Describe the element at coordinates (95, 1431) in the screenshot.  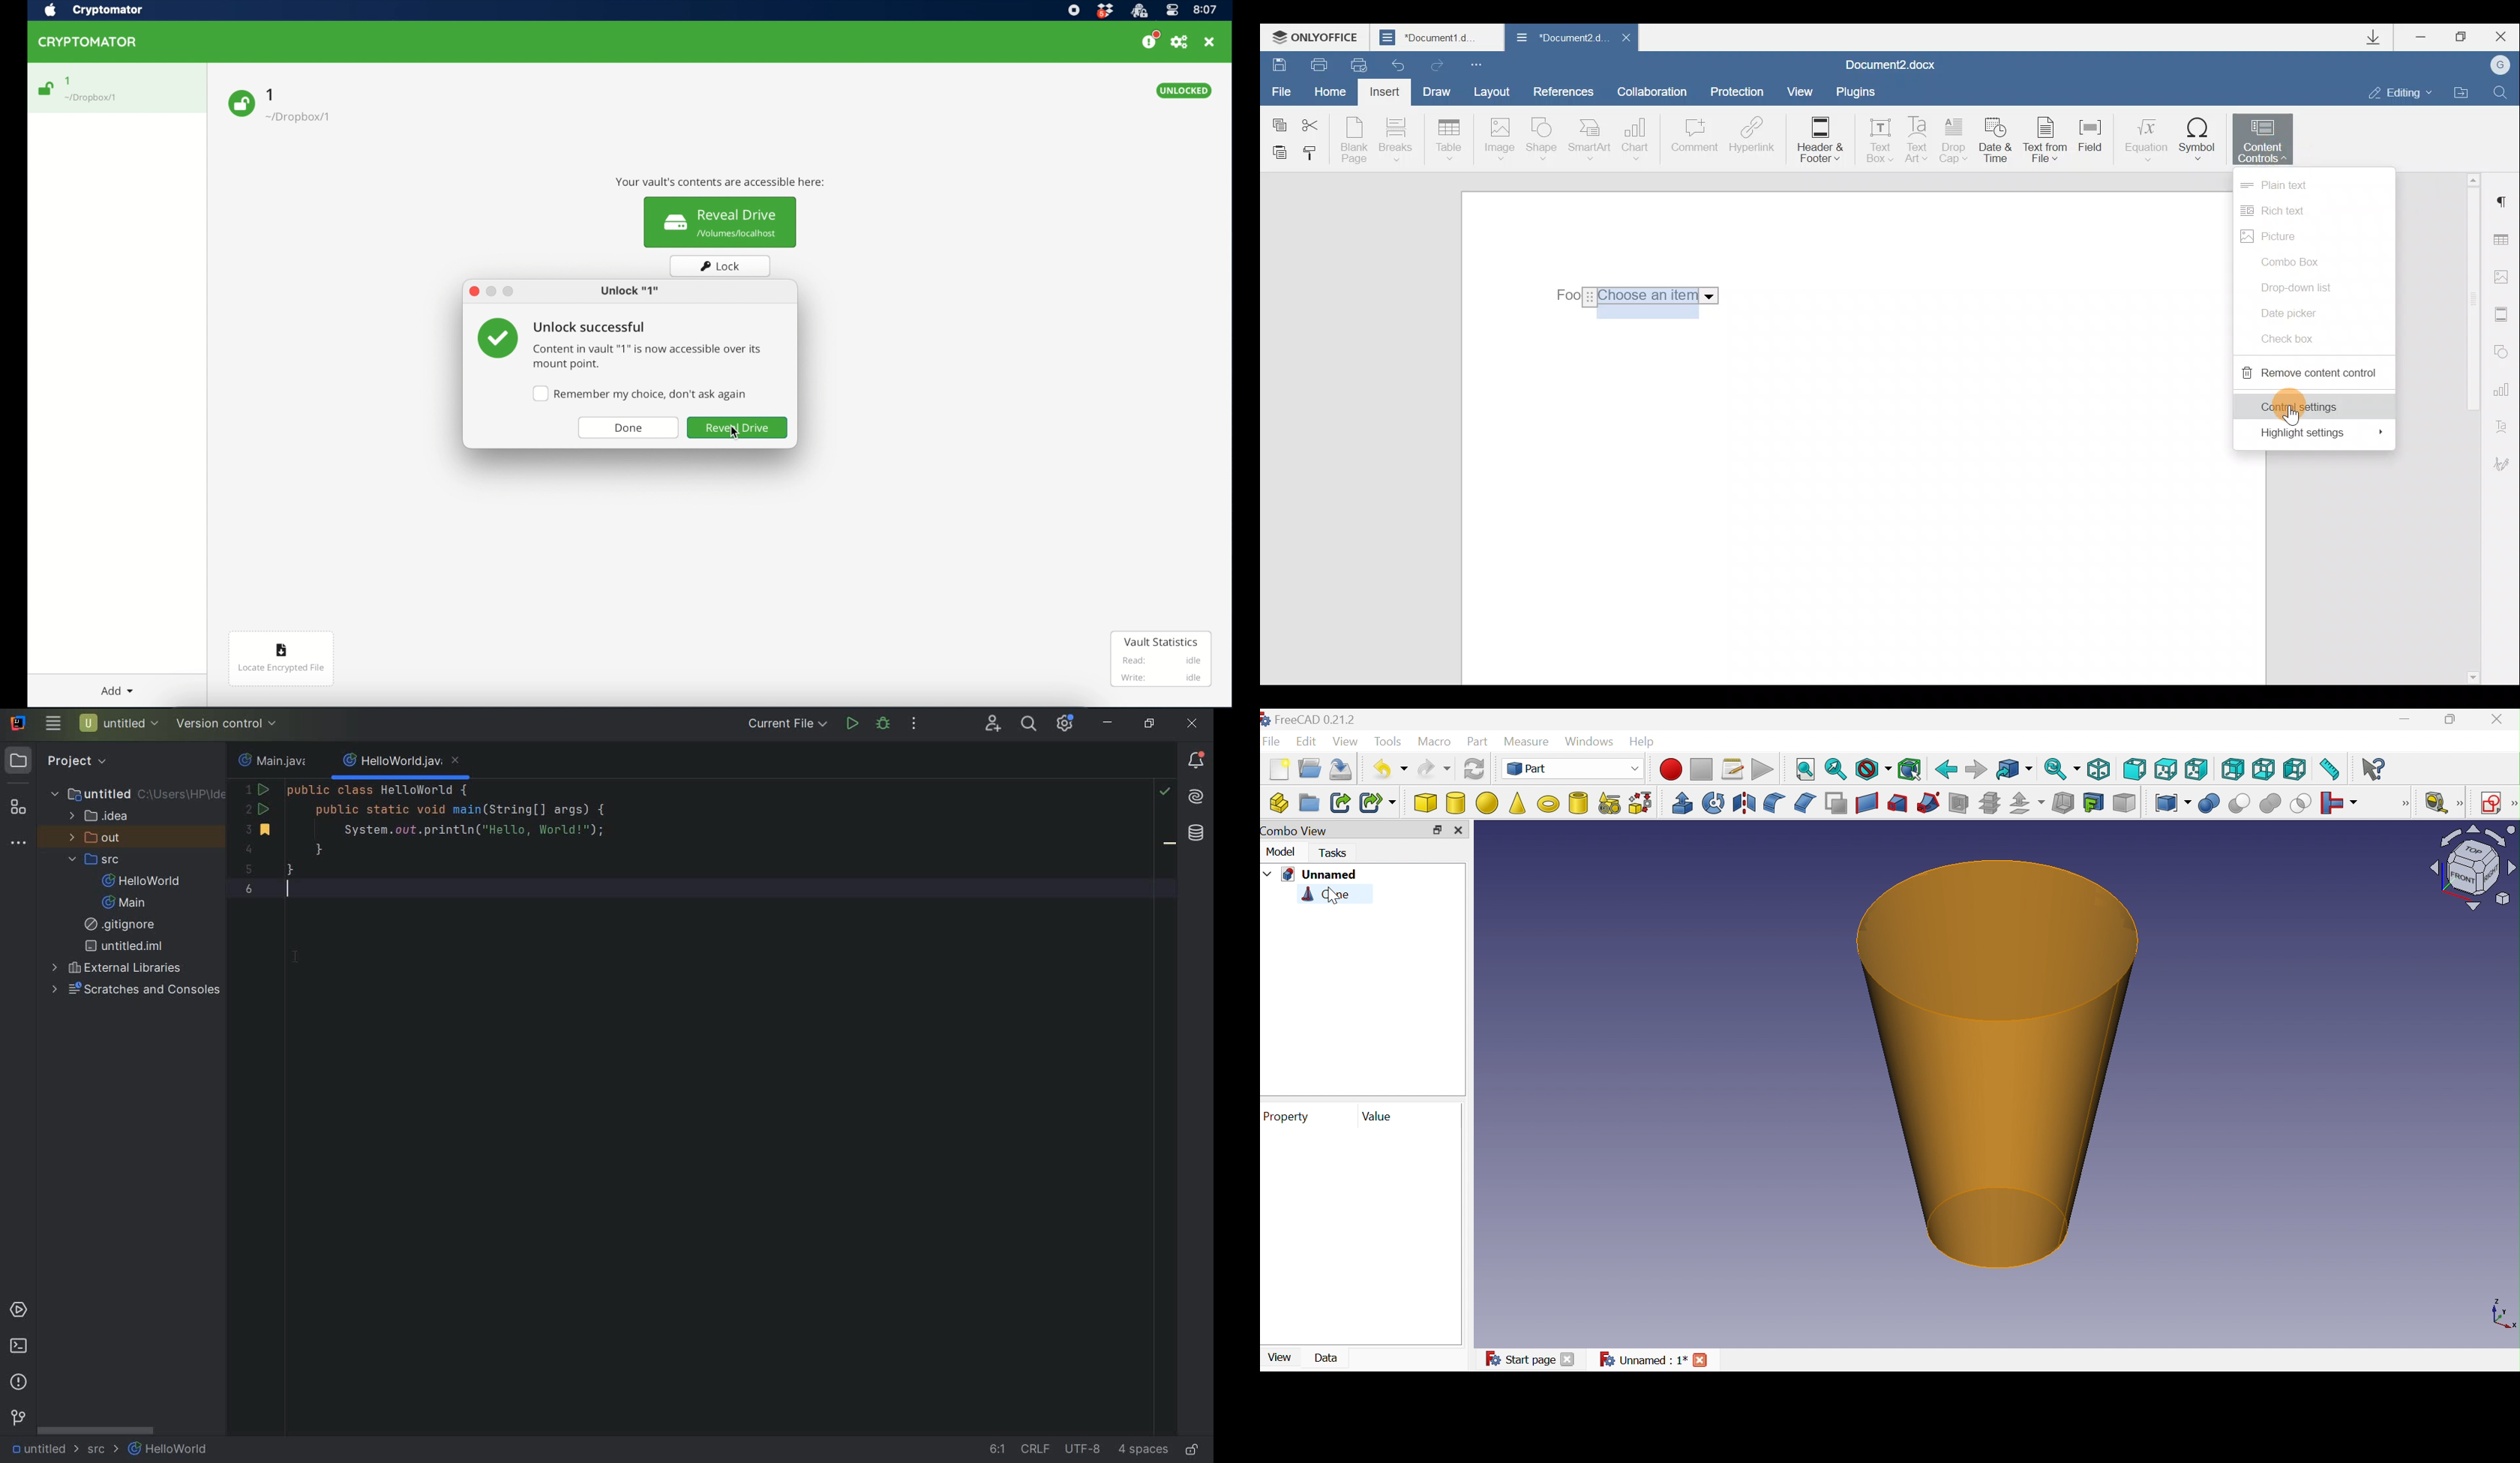
I see `scrollbar` at that location.